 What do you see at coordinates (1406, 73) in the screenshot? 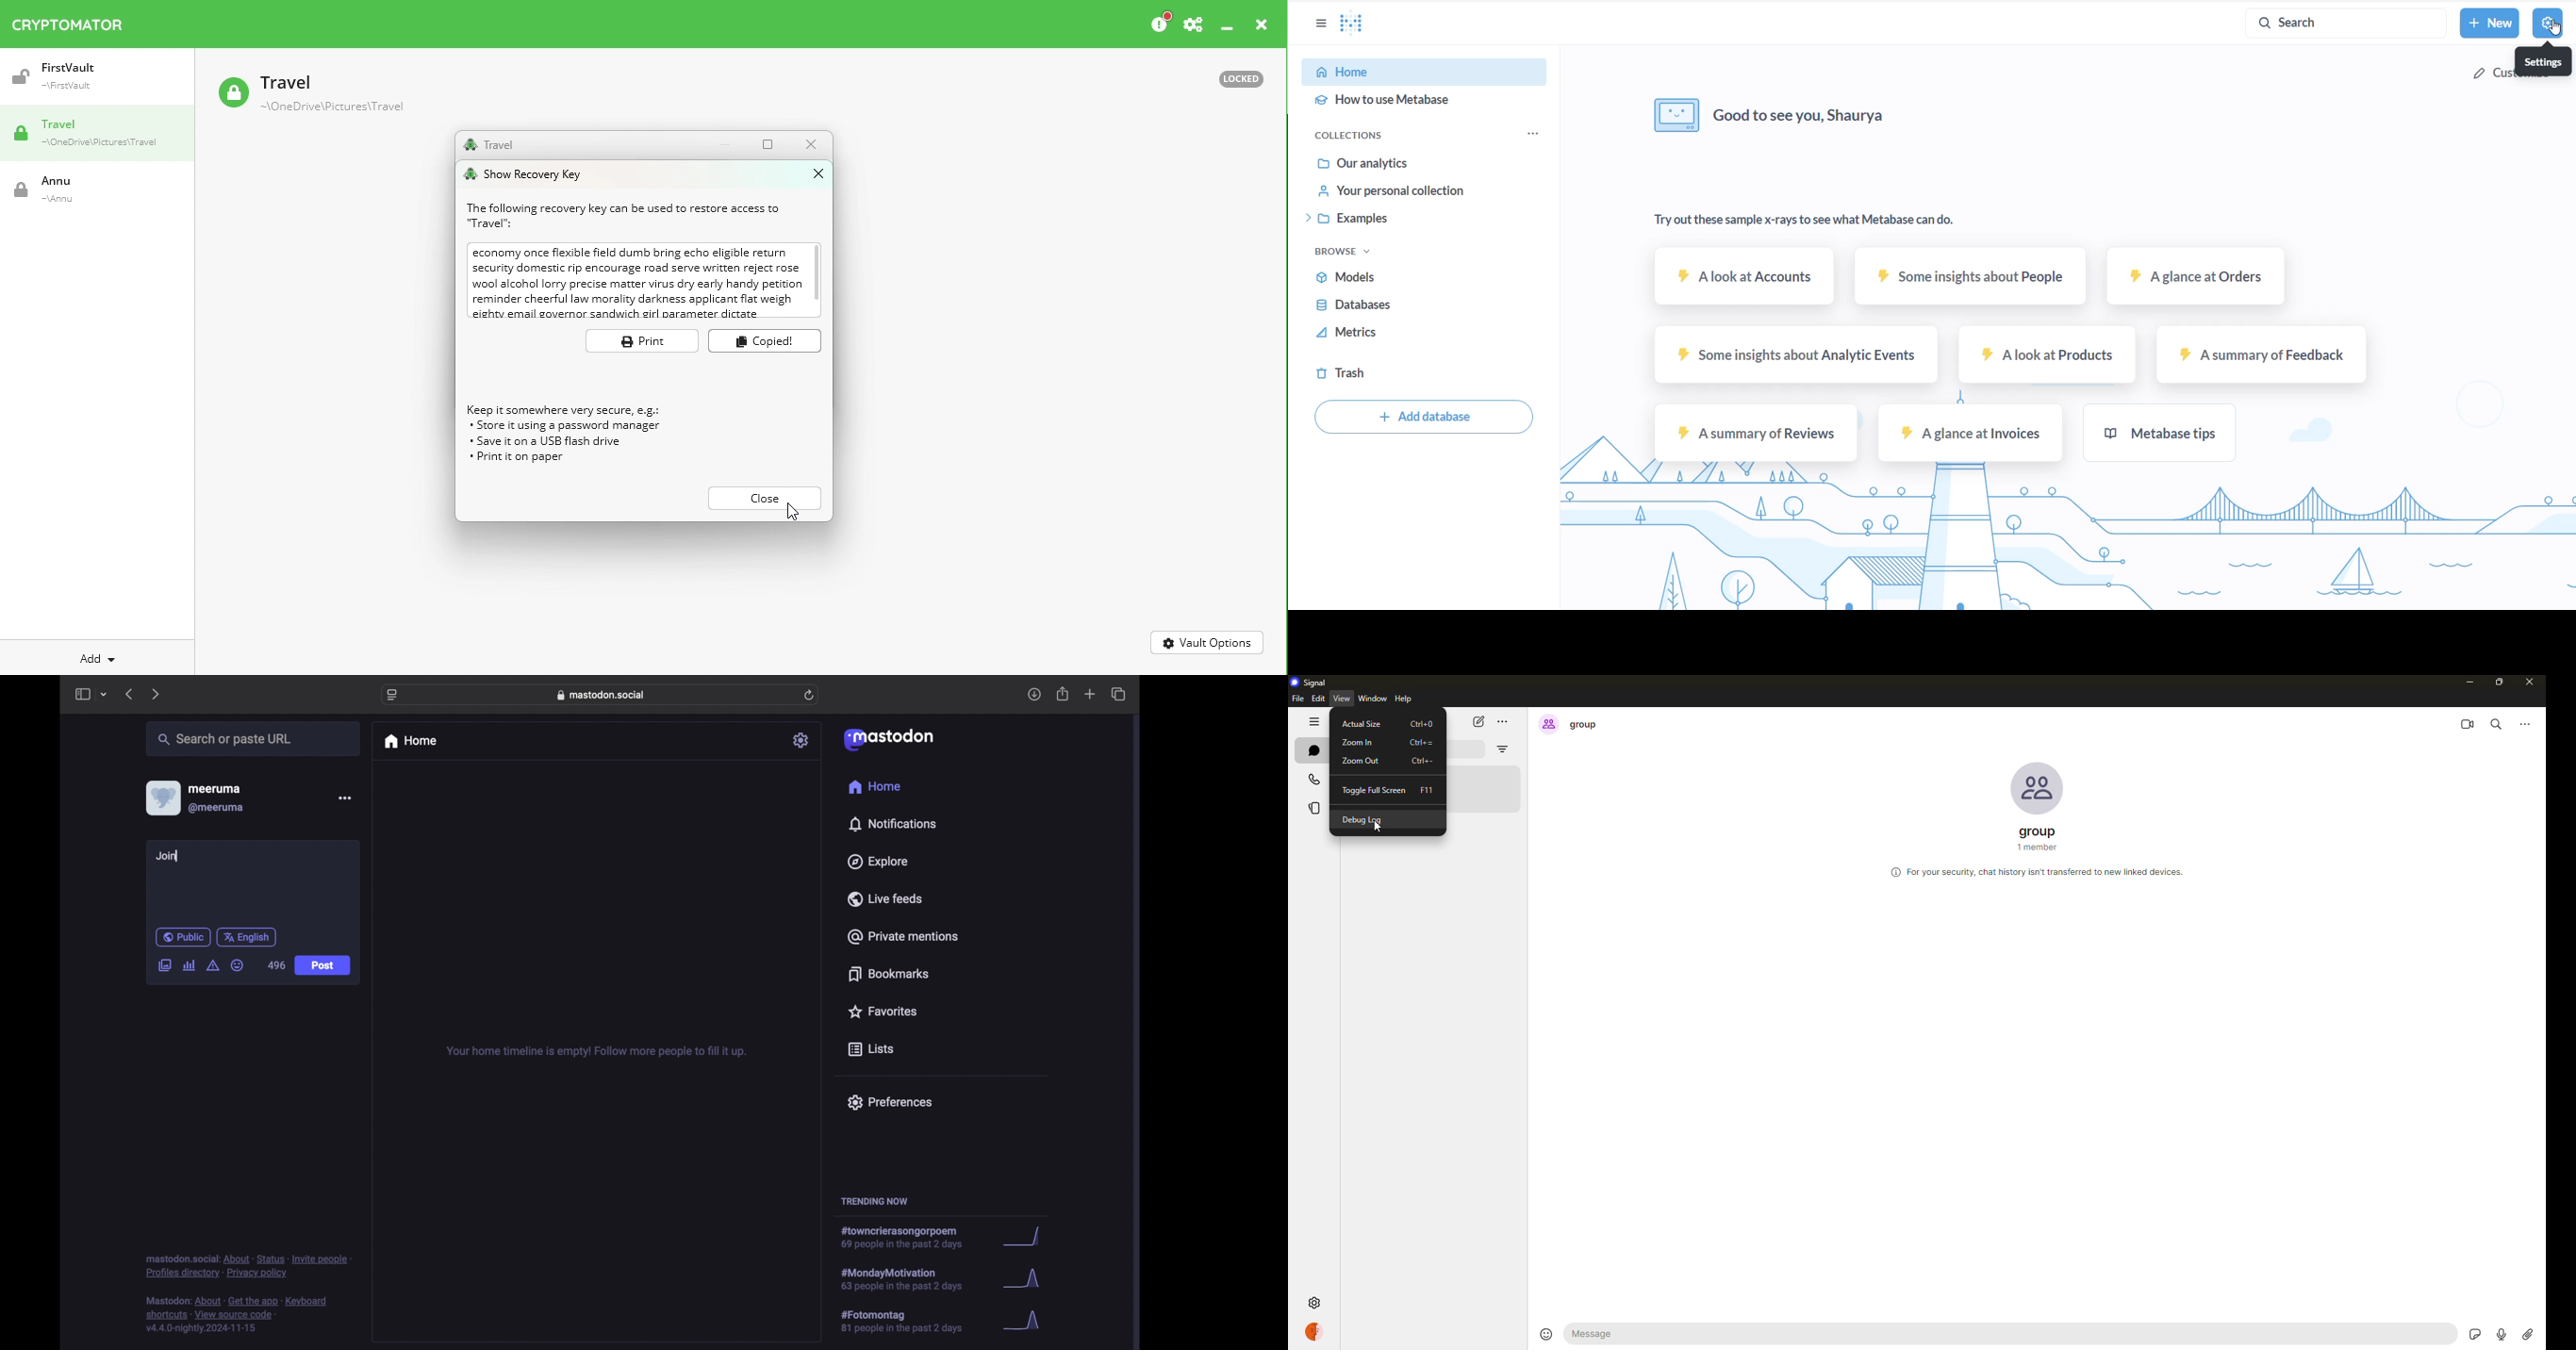
I see `HOME` at bounding box center [1406, 73].